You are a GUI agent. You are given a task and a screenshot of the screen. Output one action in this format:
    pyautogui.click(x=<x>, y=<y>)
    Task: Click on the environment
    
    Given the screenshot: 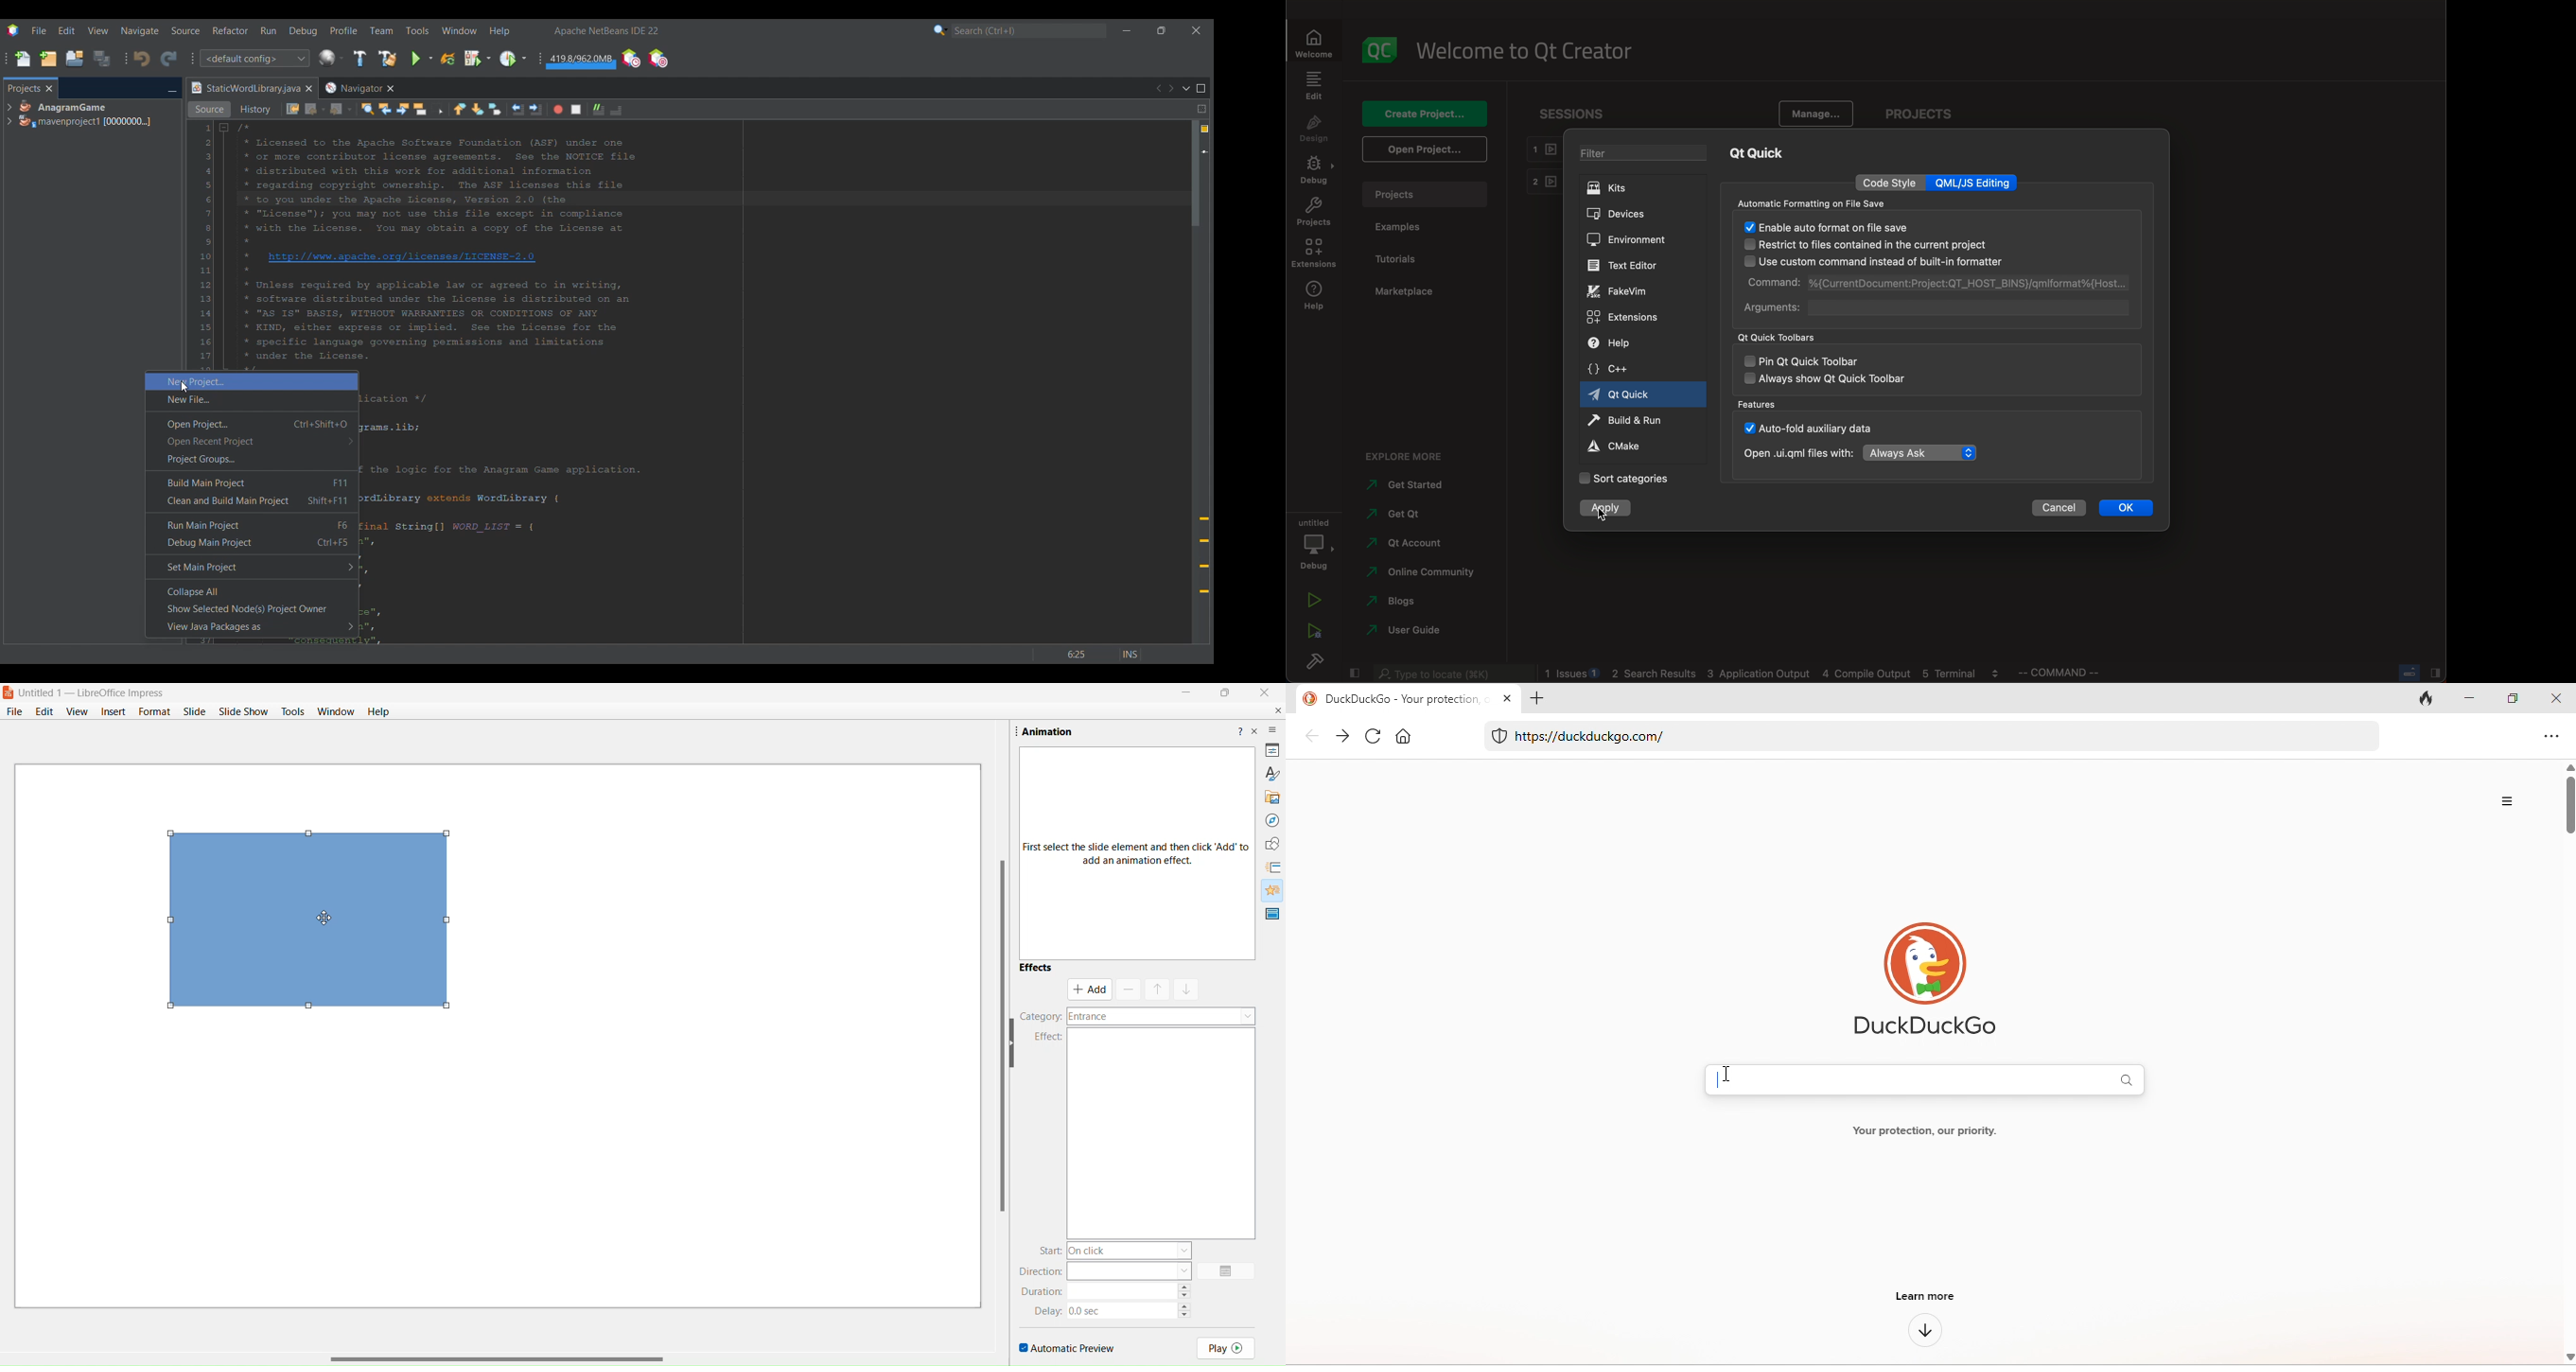 What is the action you would take?
    pyautogui.click(x=1638, y=243)
    